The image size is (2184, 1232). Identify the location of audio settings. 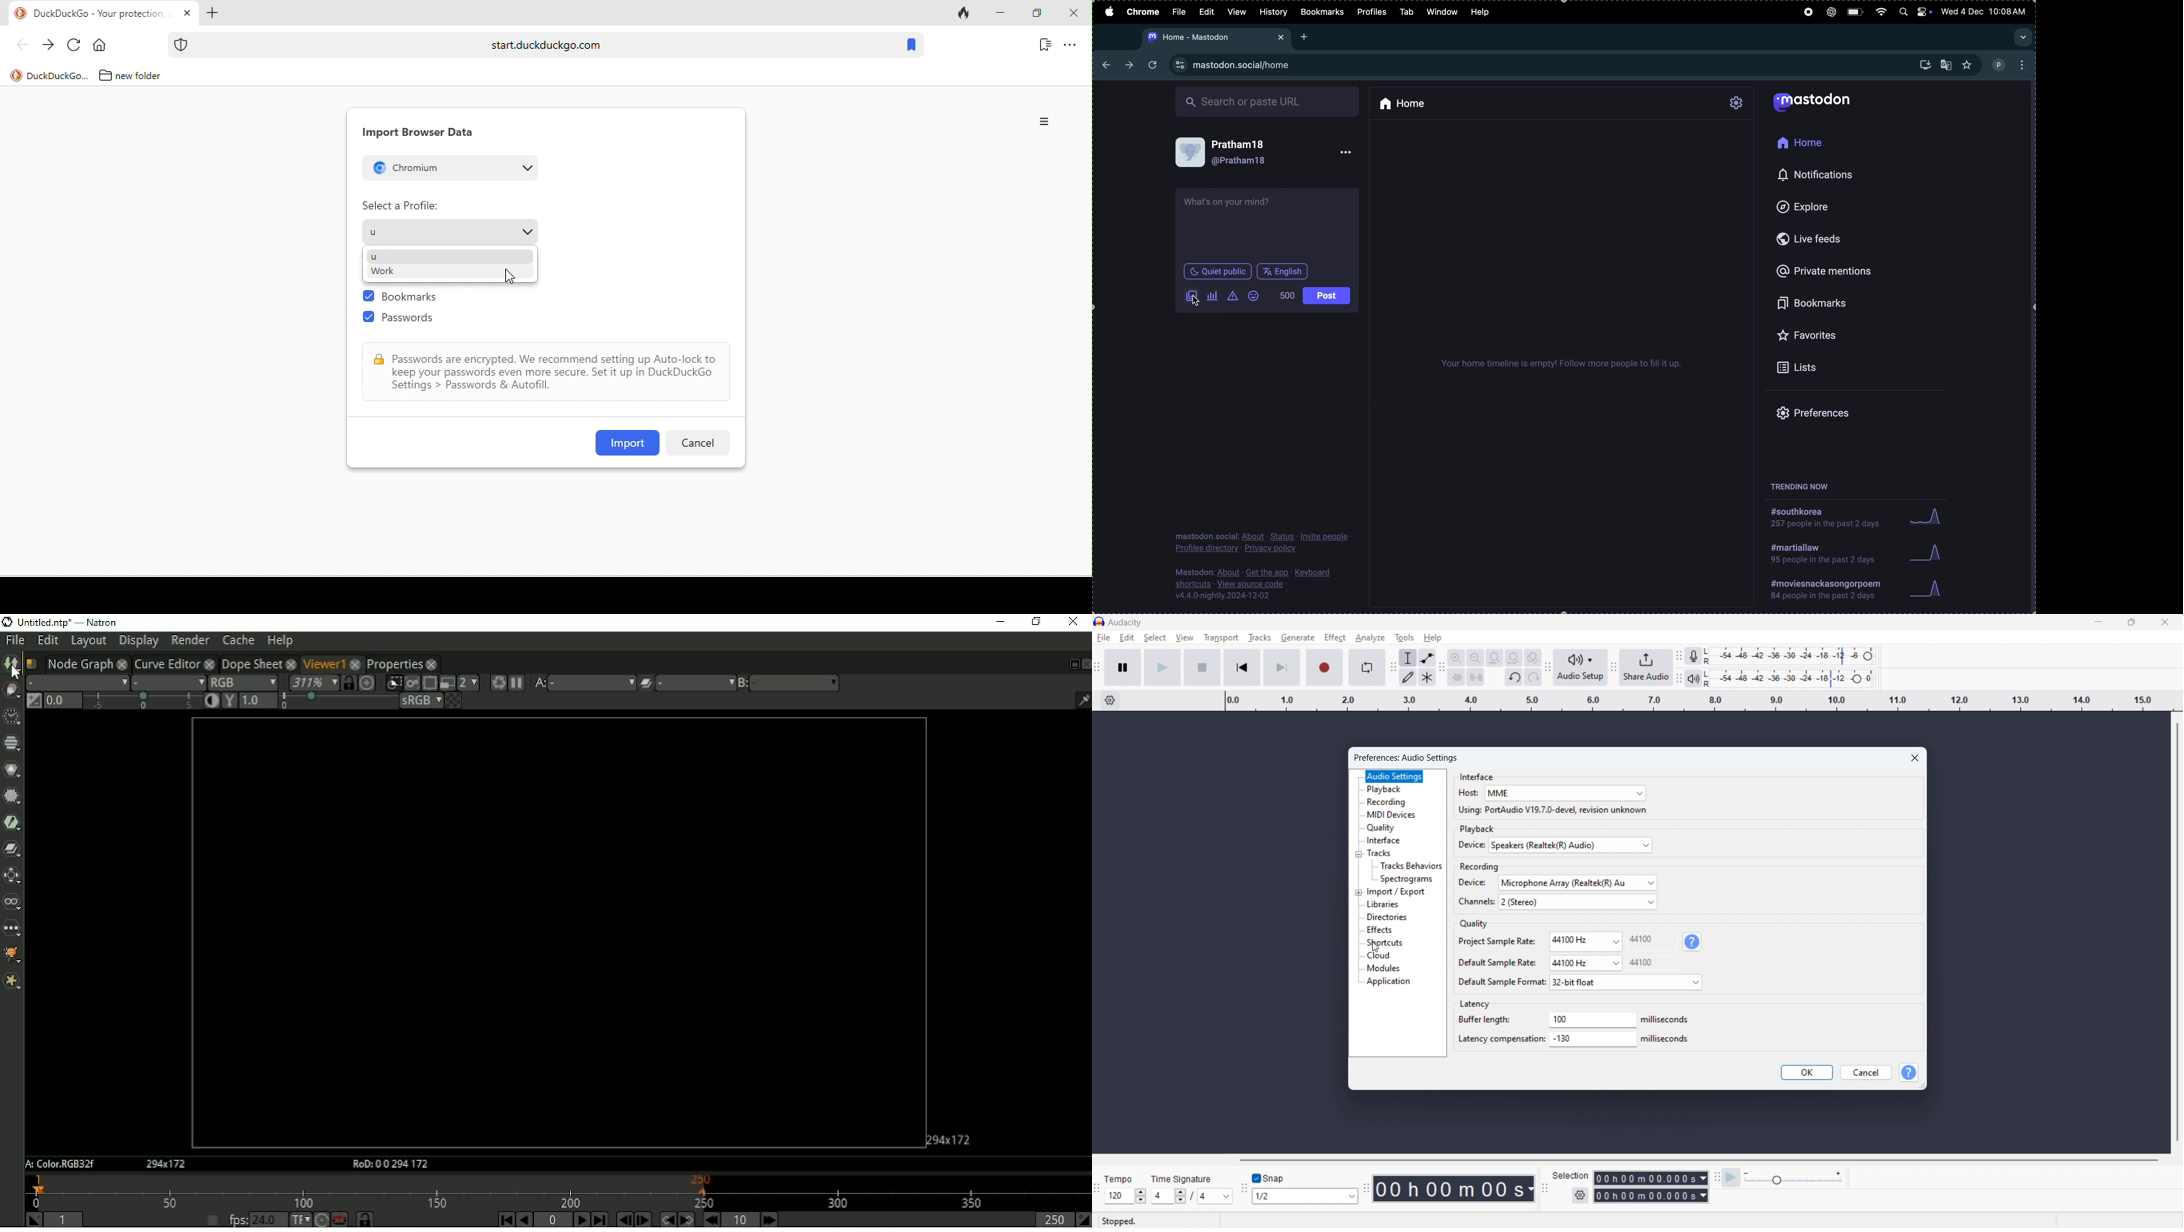
(1394, 776).